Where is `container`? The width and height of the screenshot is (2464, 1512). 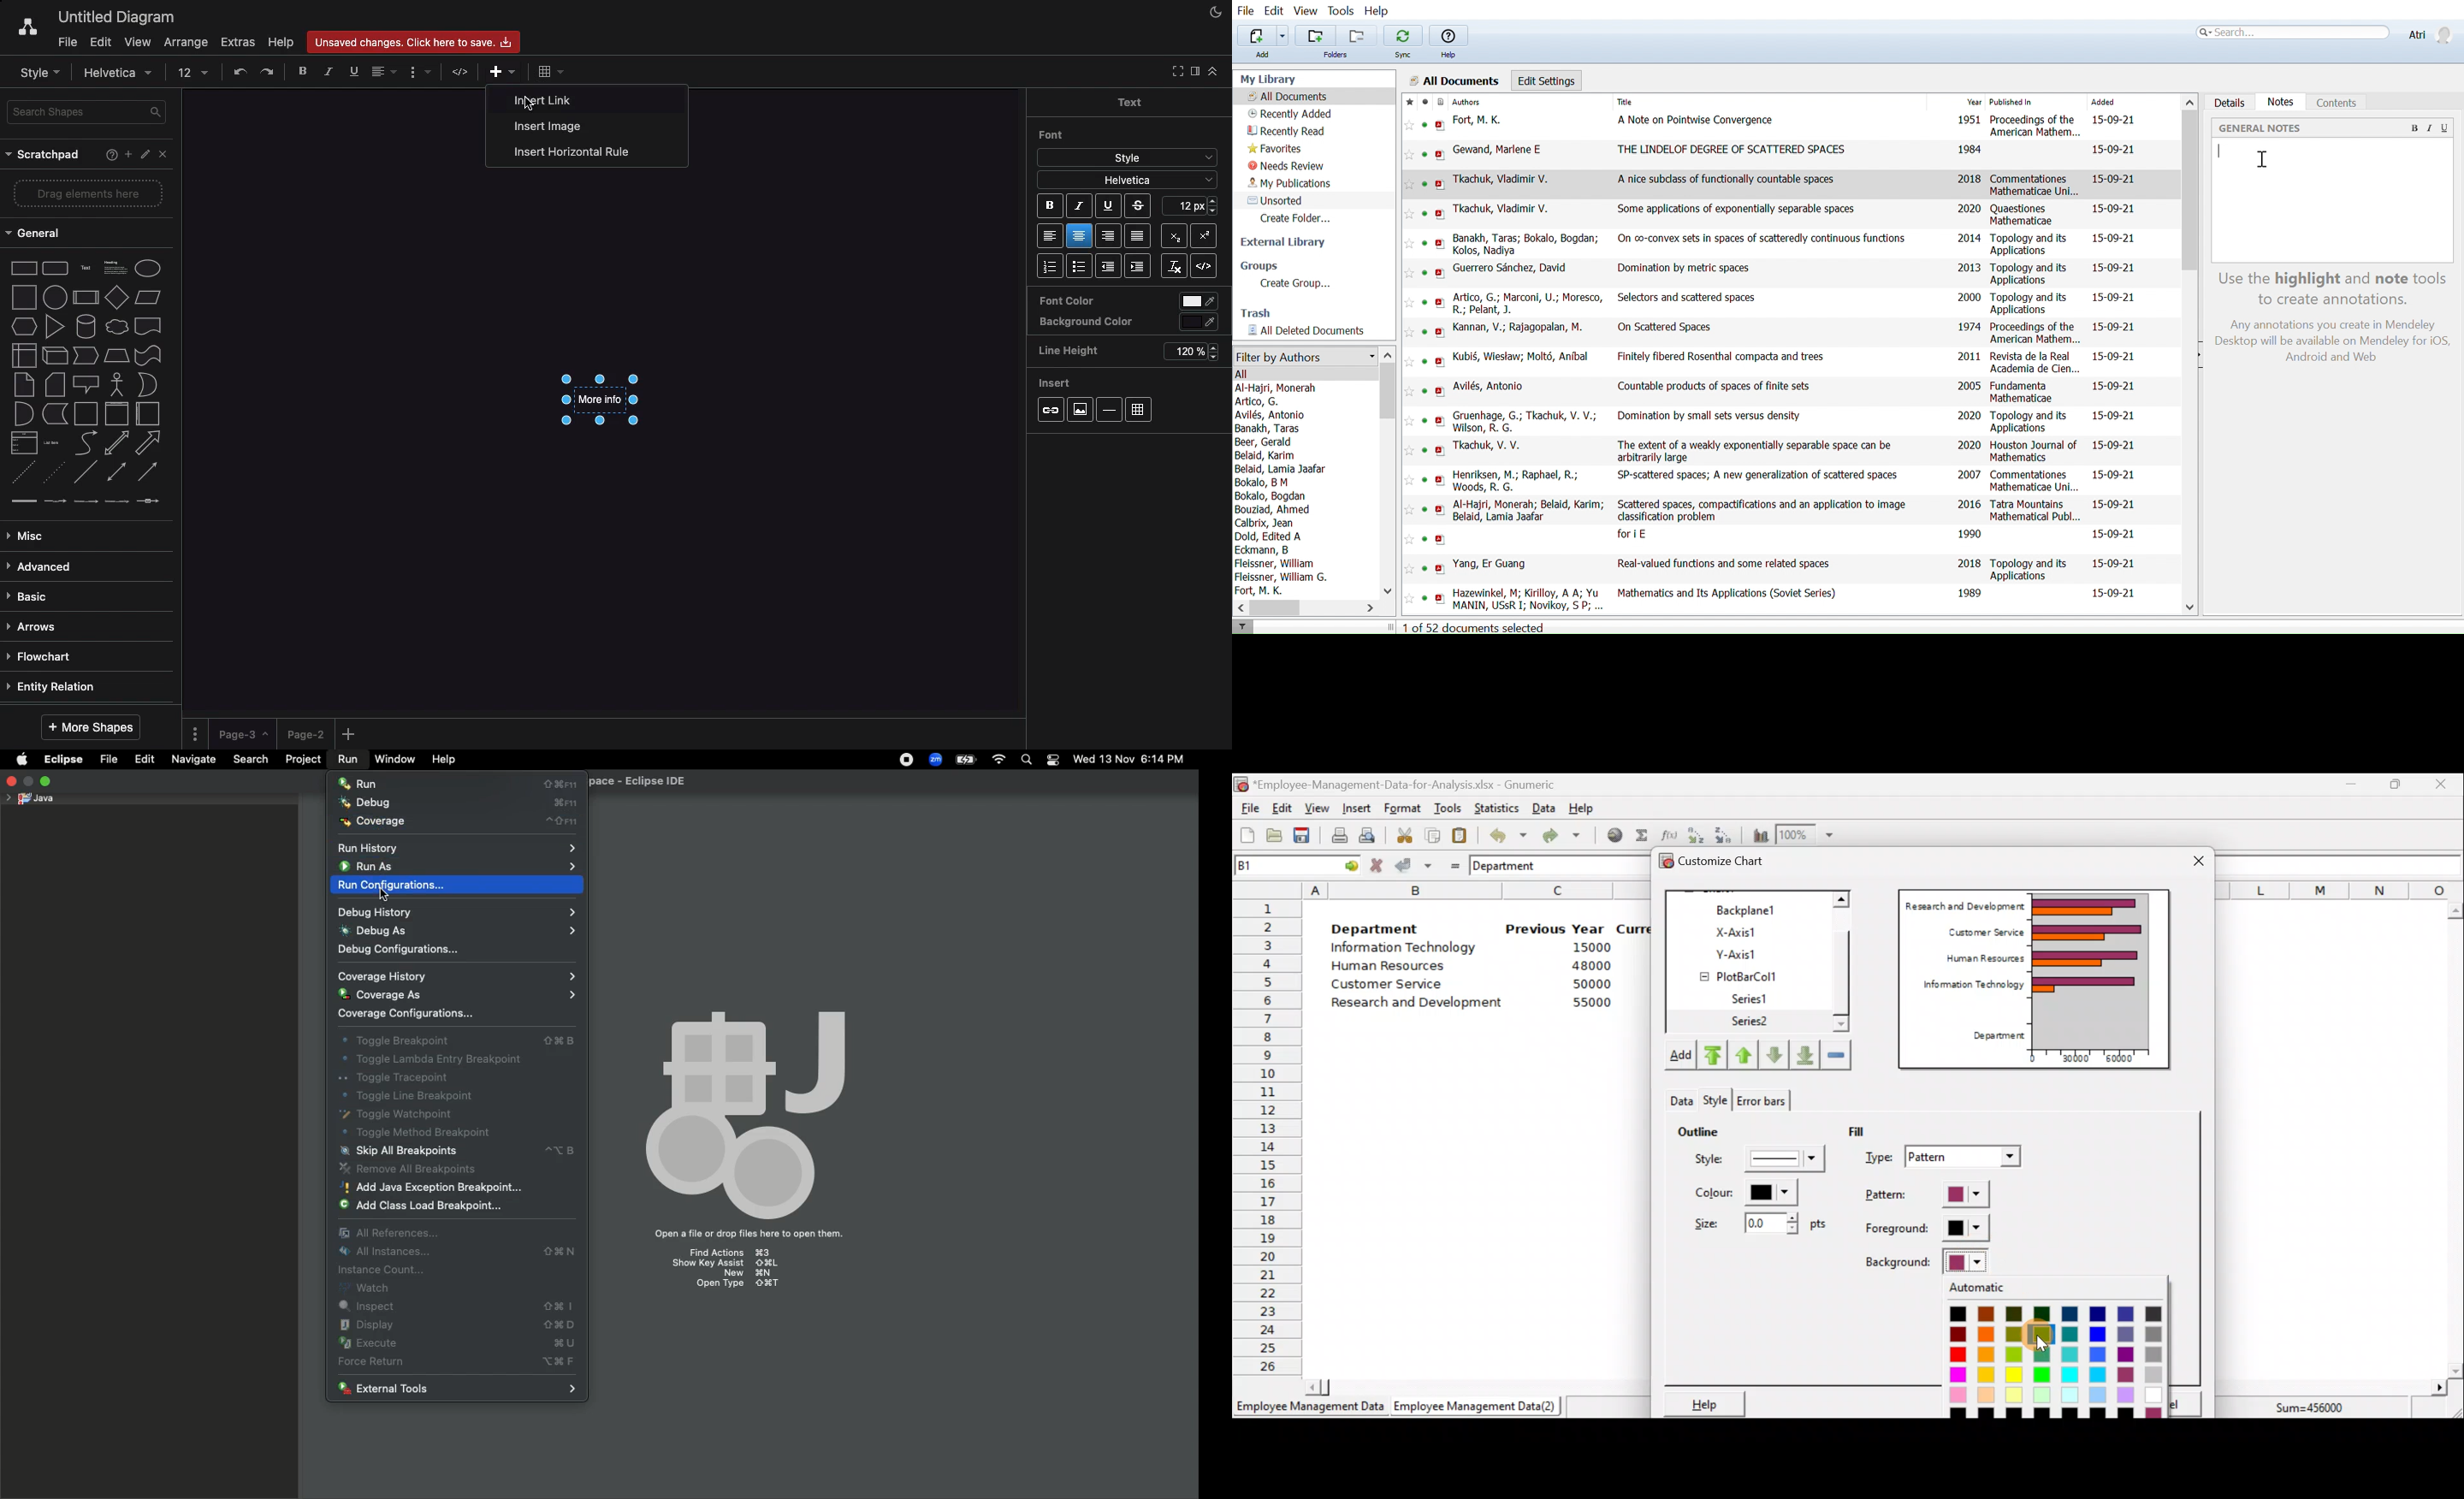 container is located at coordinates (86, 414).